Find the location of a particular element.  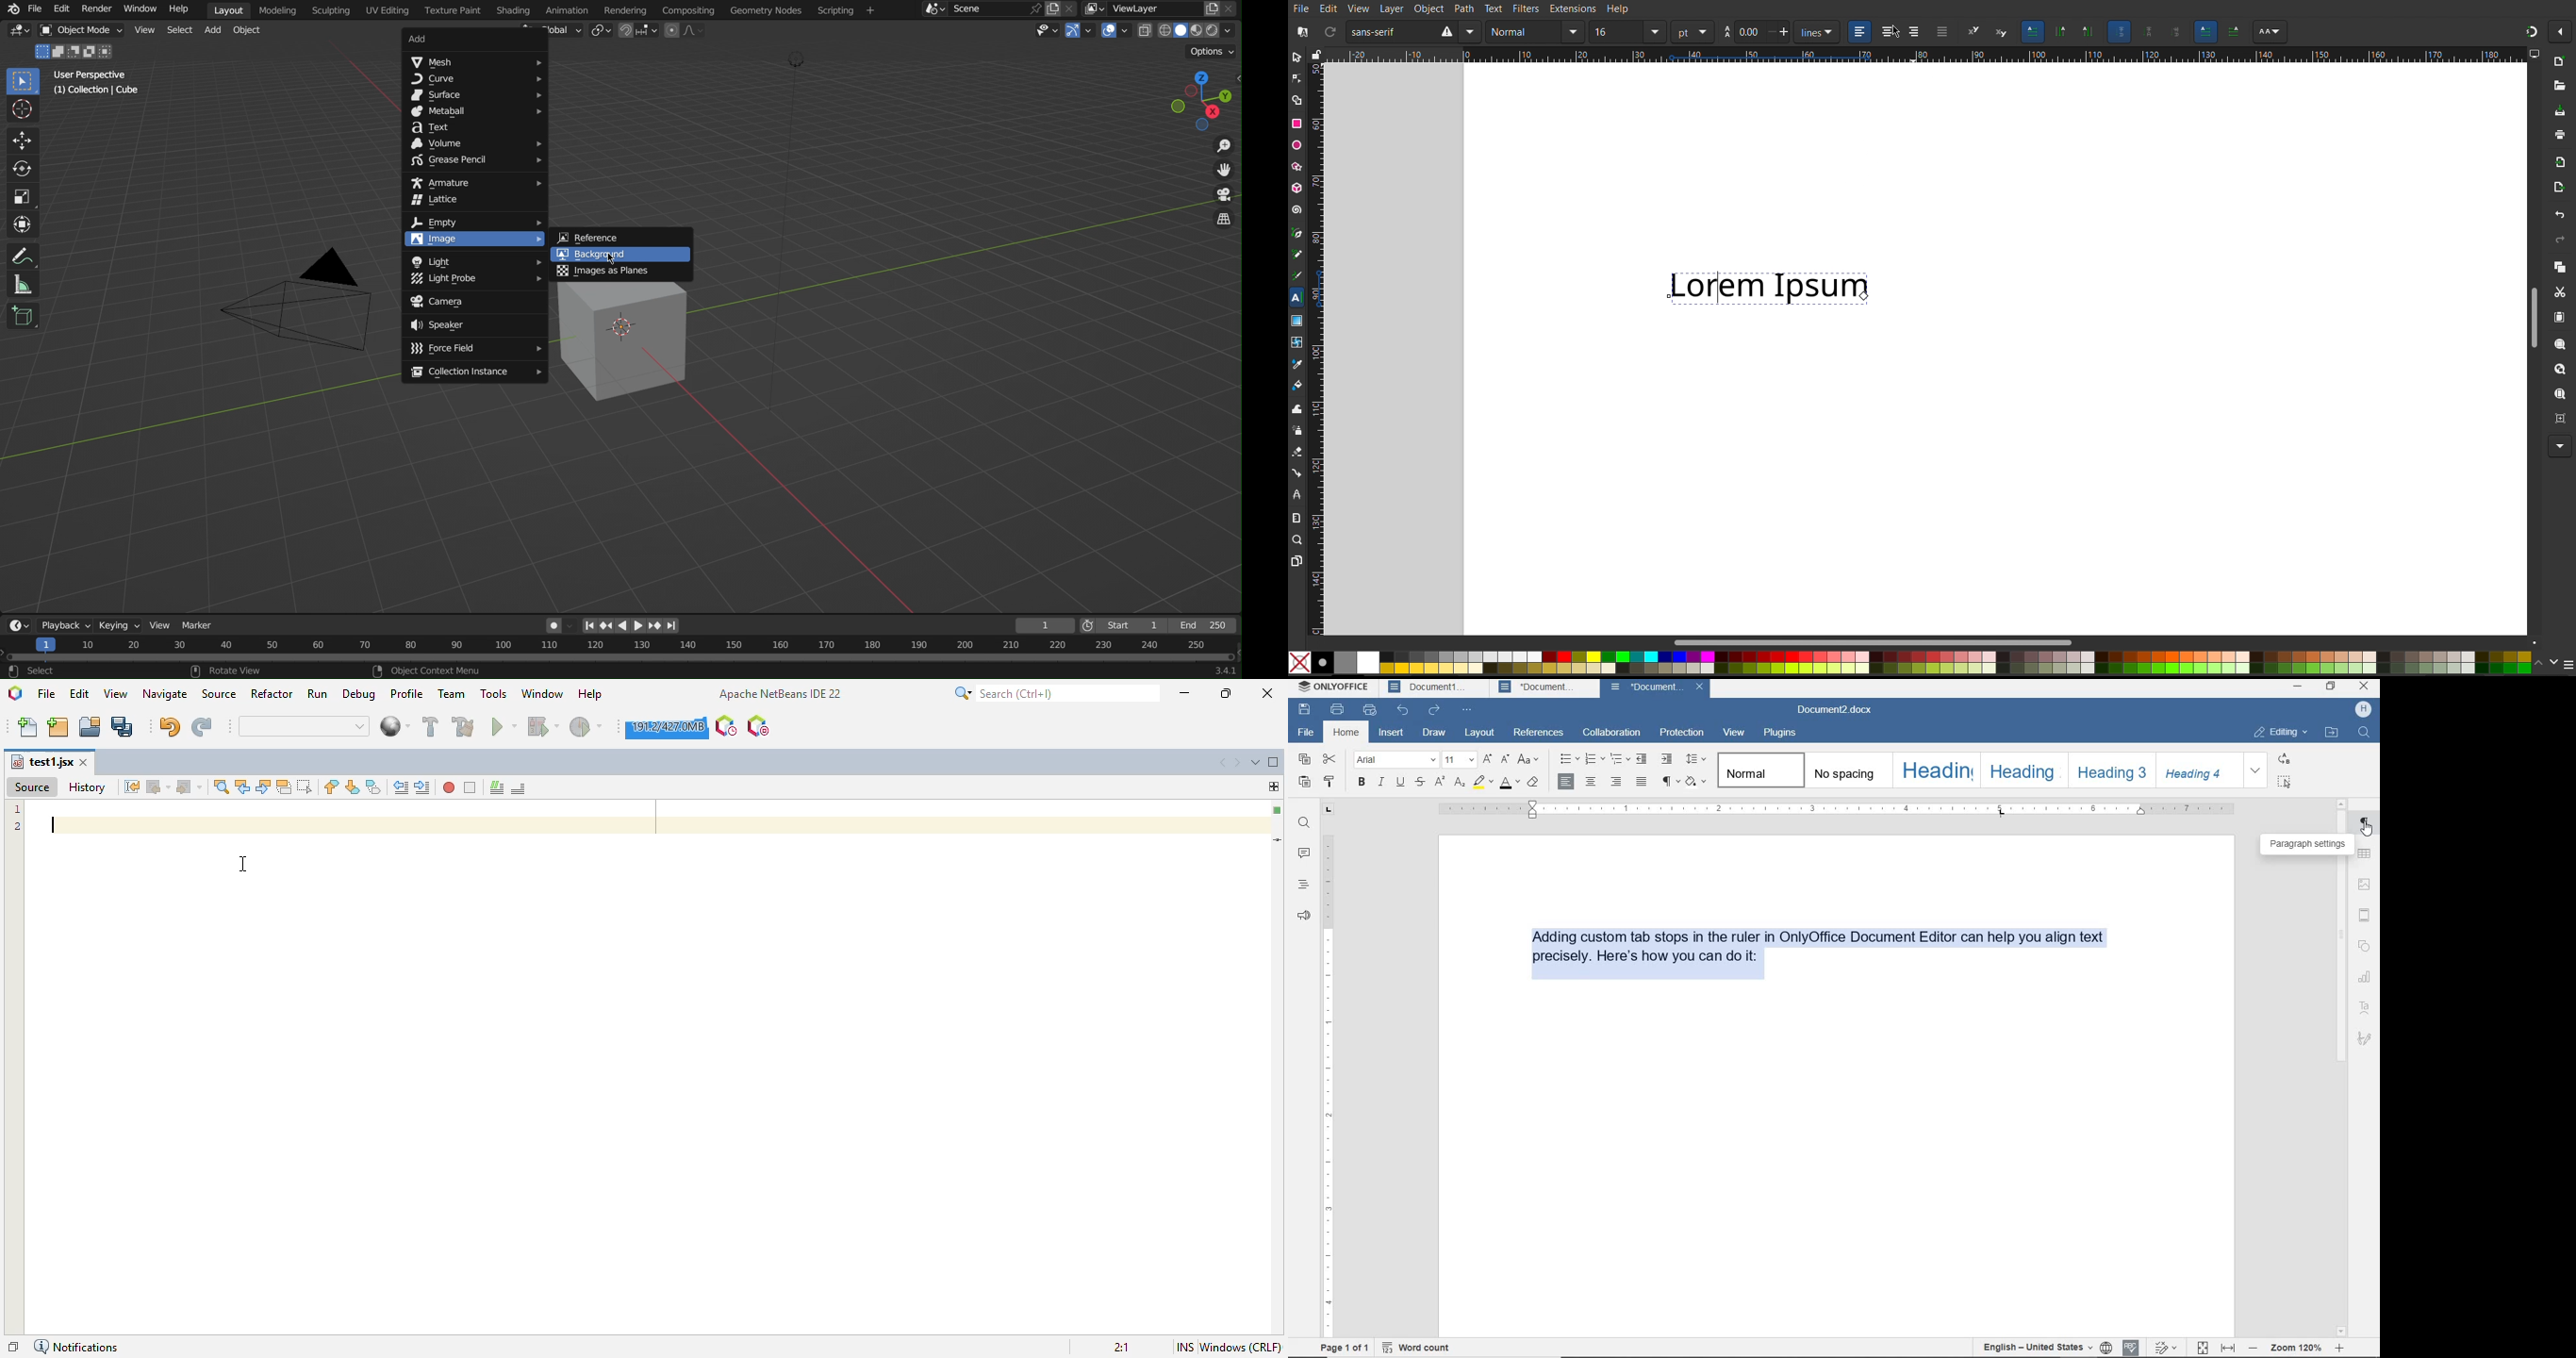

references is located at coordinates (1539, 732).